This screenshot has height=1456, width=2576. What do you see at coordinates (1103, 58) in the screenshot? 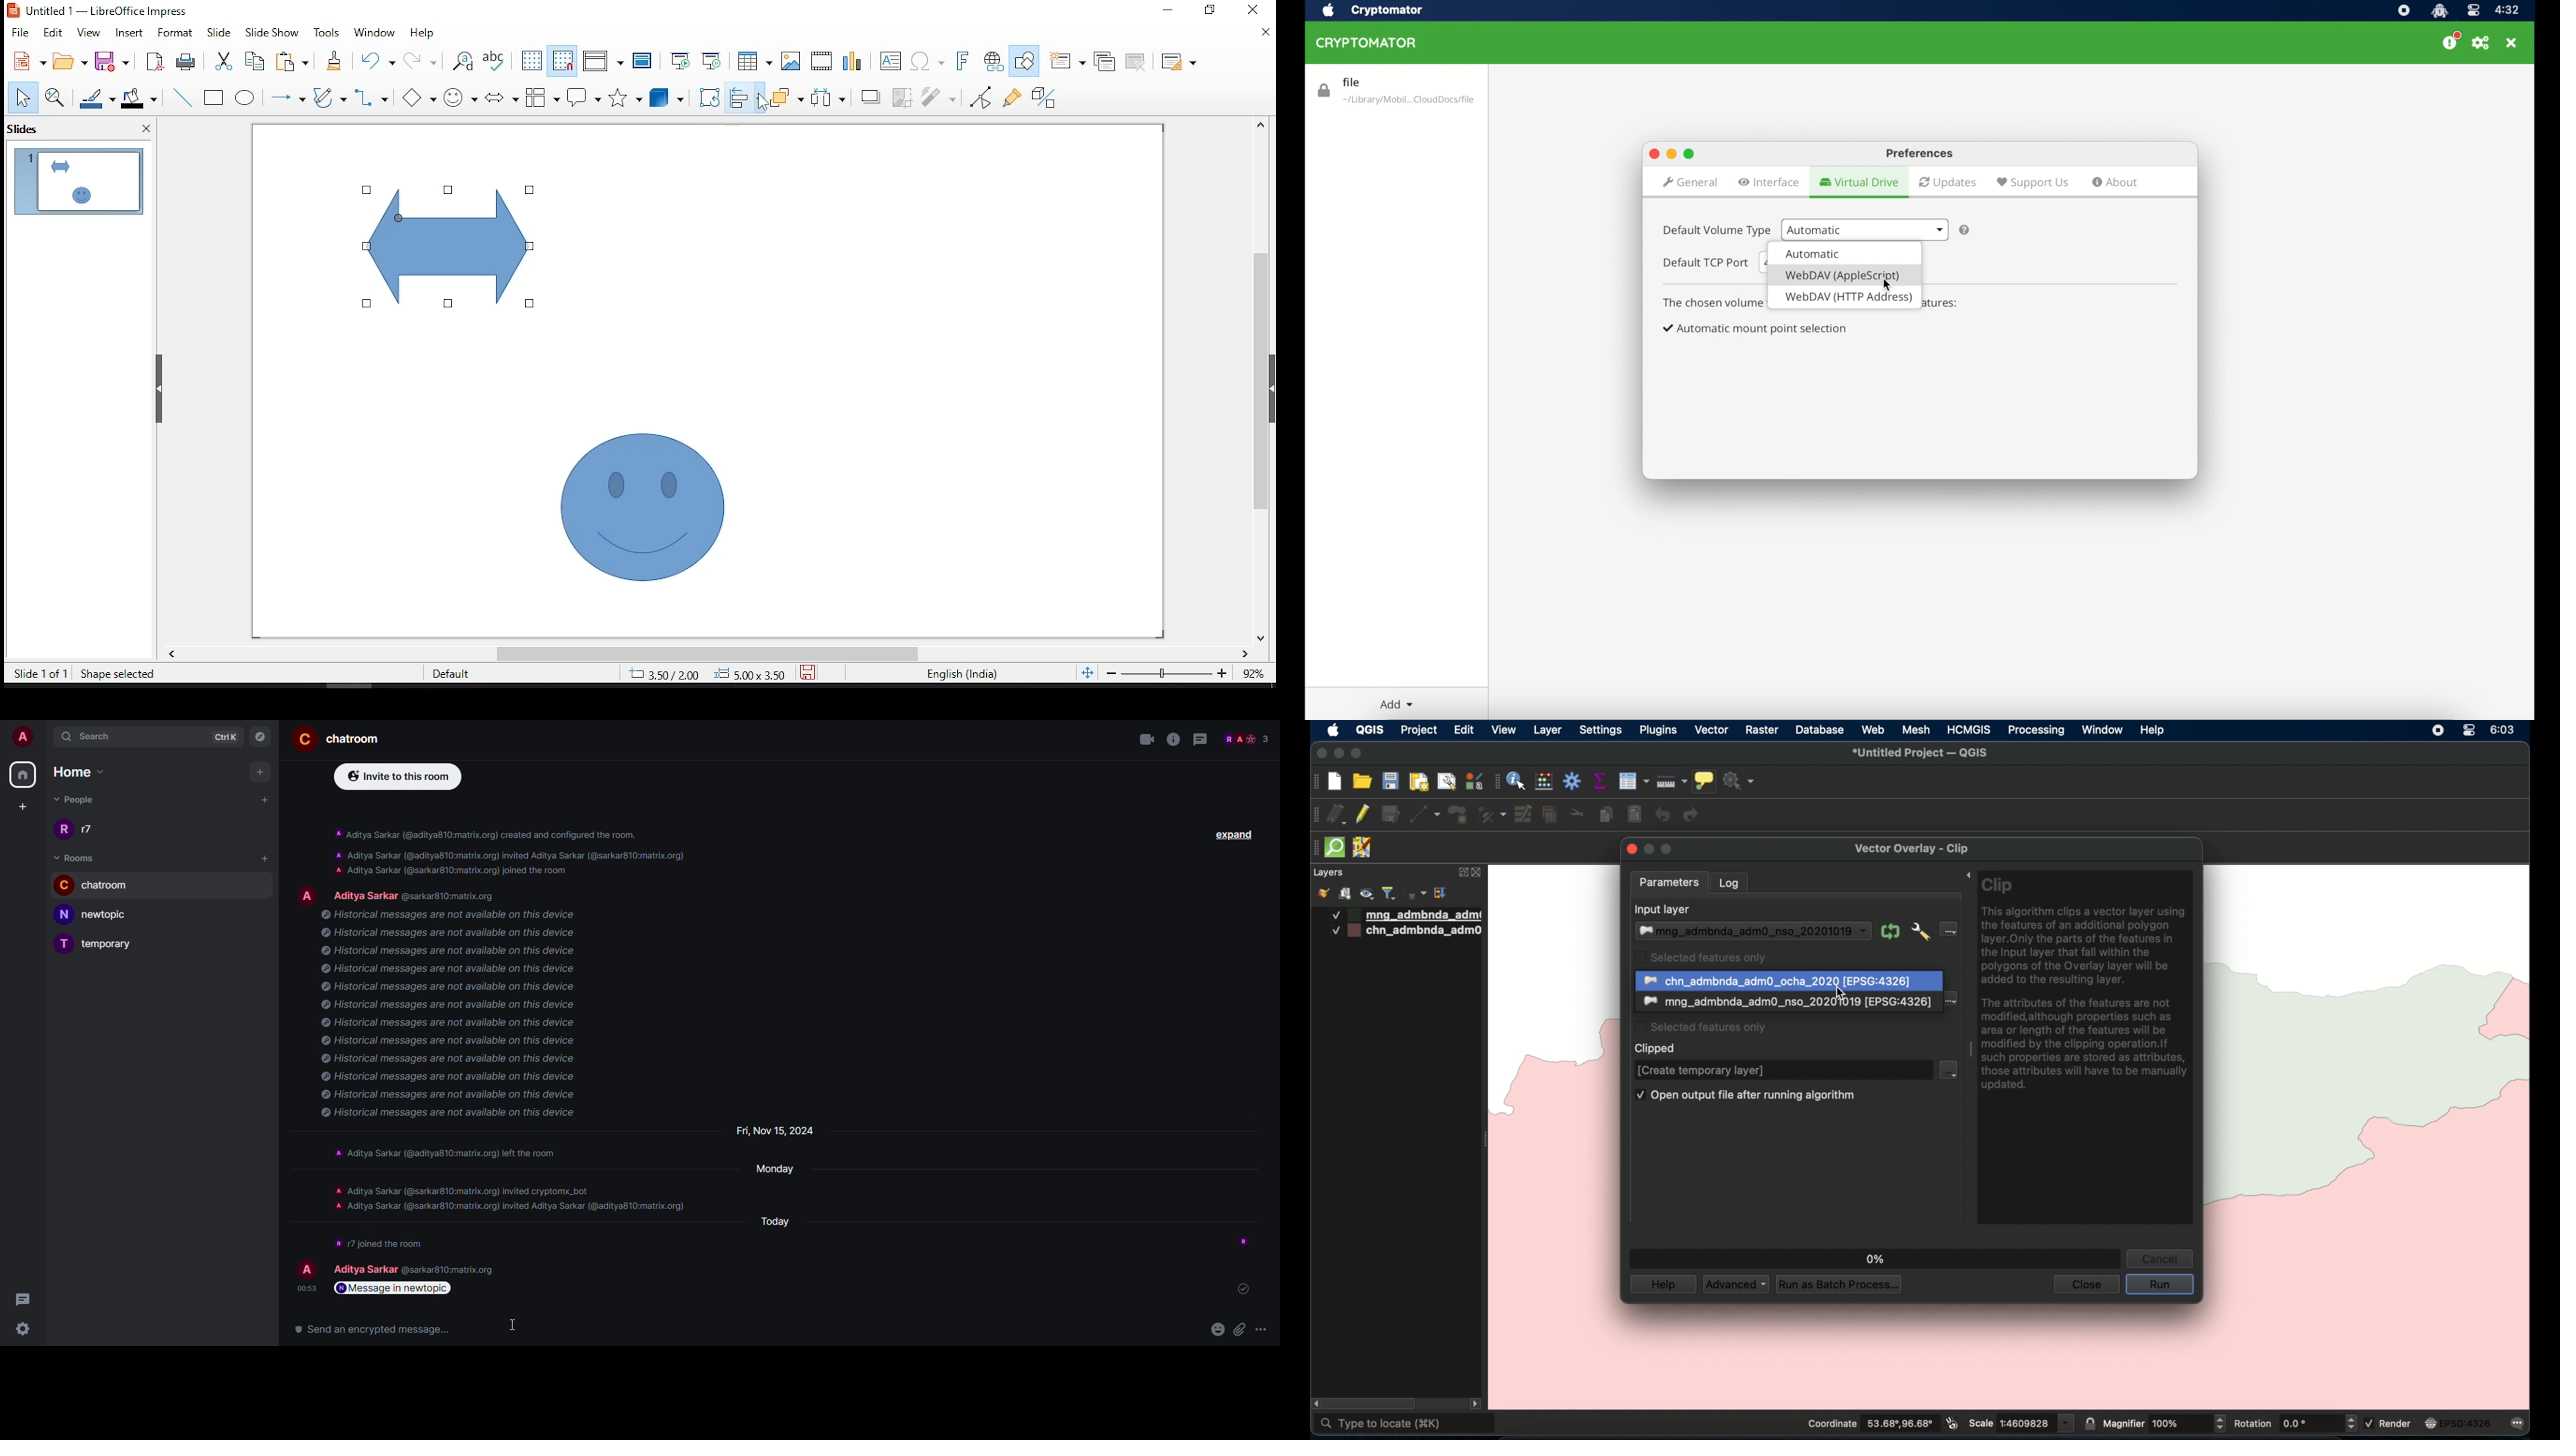
I see `duplicate slide` at bounding box center [1103, 58].